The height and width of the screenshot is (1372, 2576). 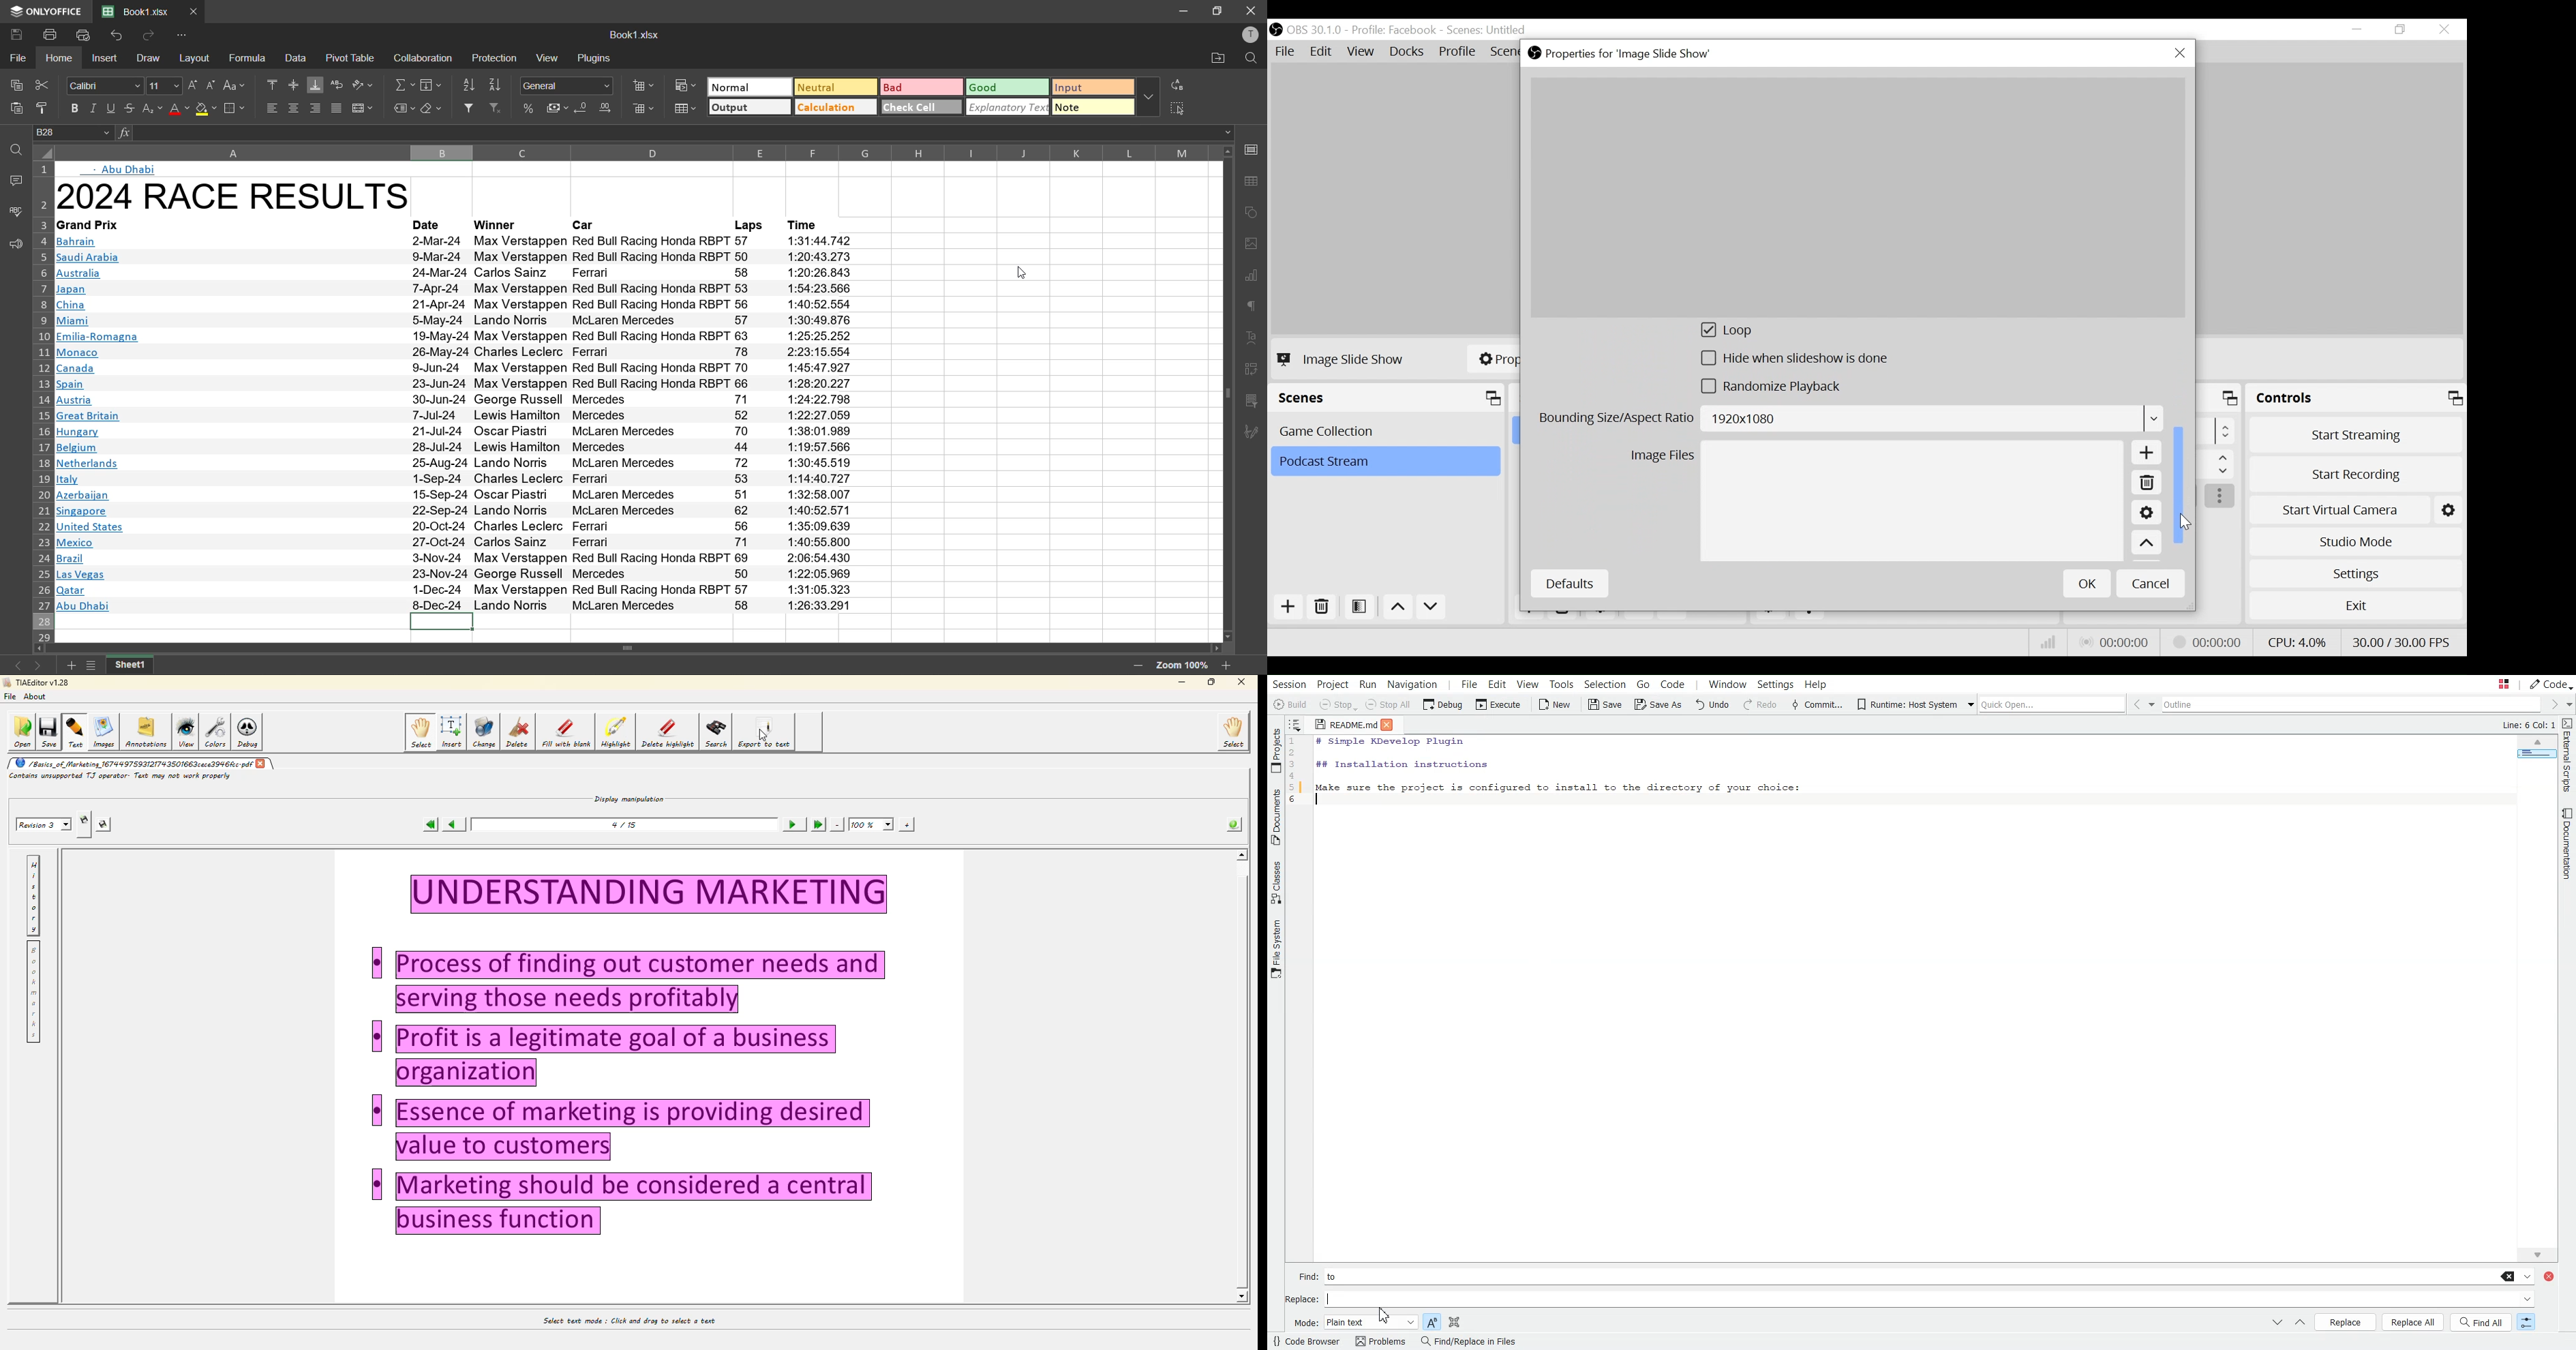 What do you see at coordinates (1216, 59) in the screenshot?
I see `open location` at bounding box center [1216, 59].